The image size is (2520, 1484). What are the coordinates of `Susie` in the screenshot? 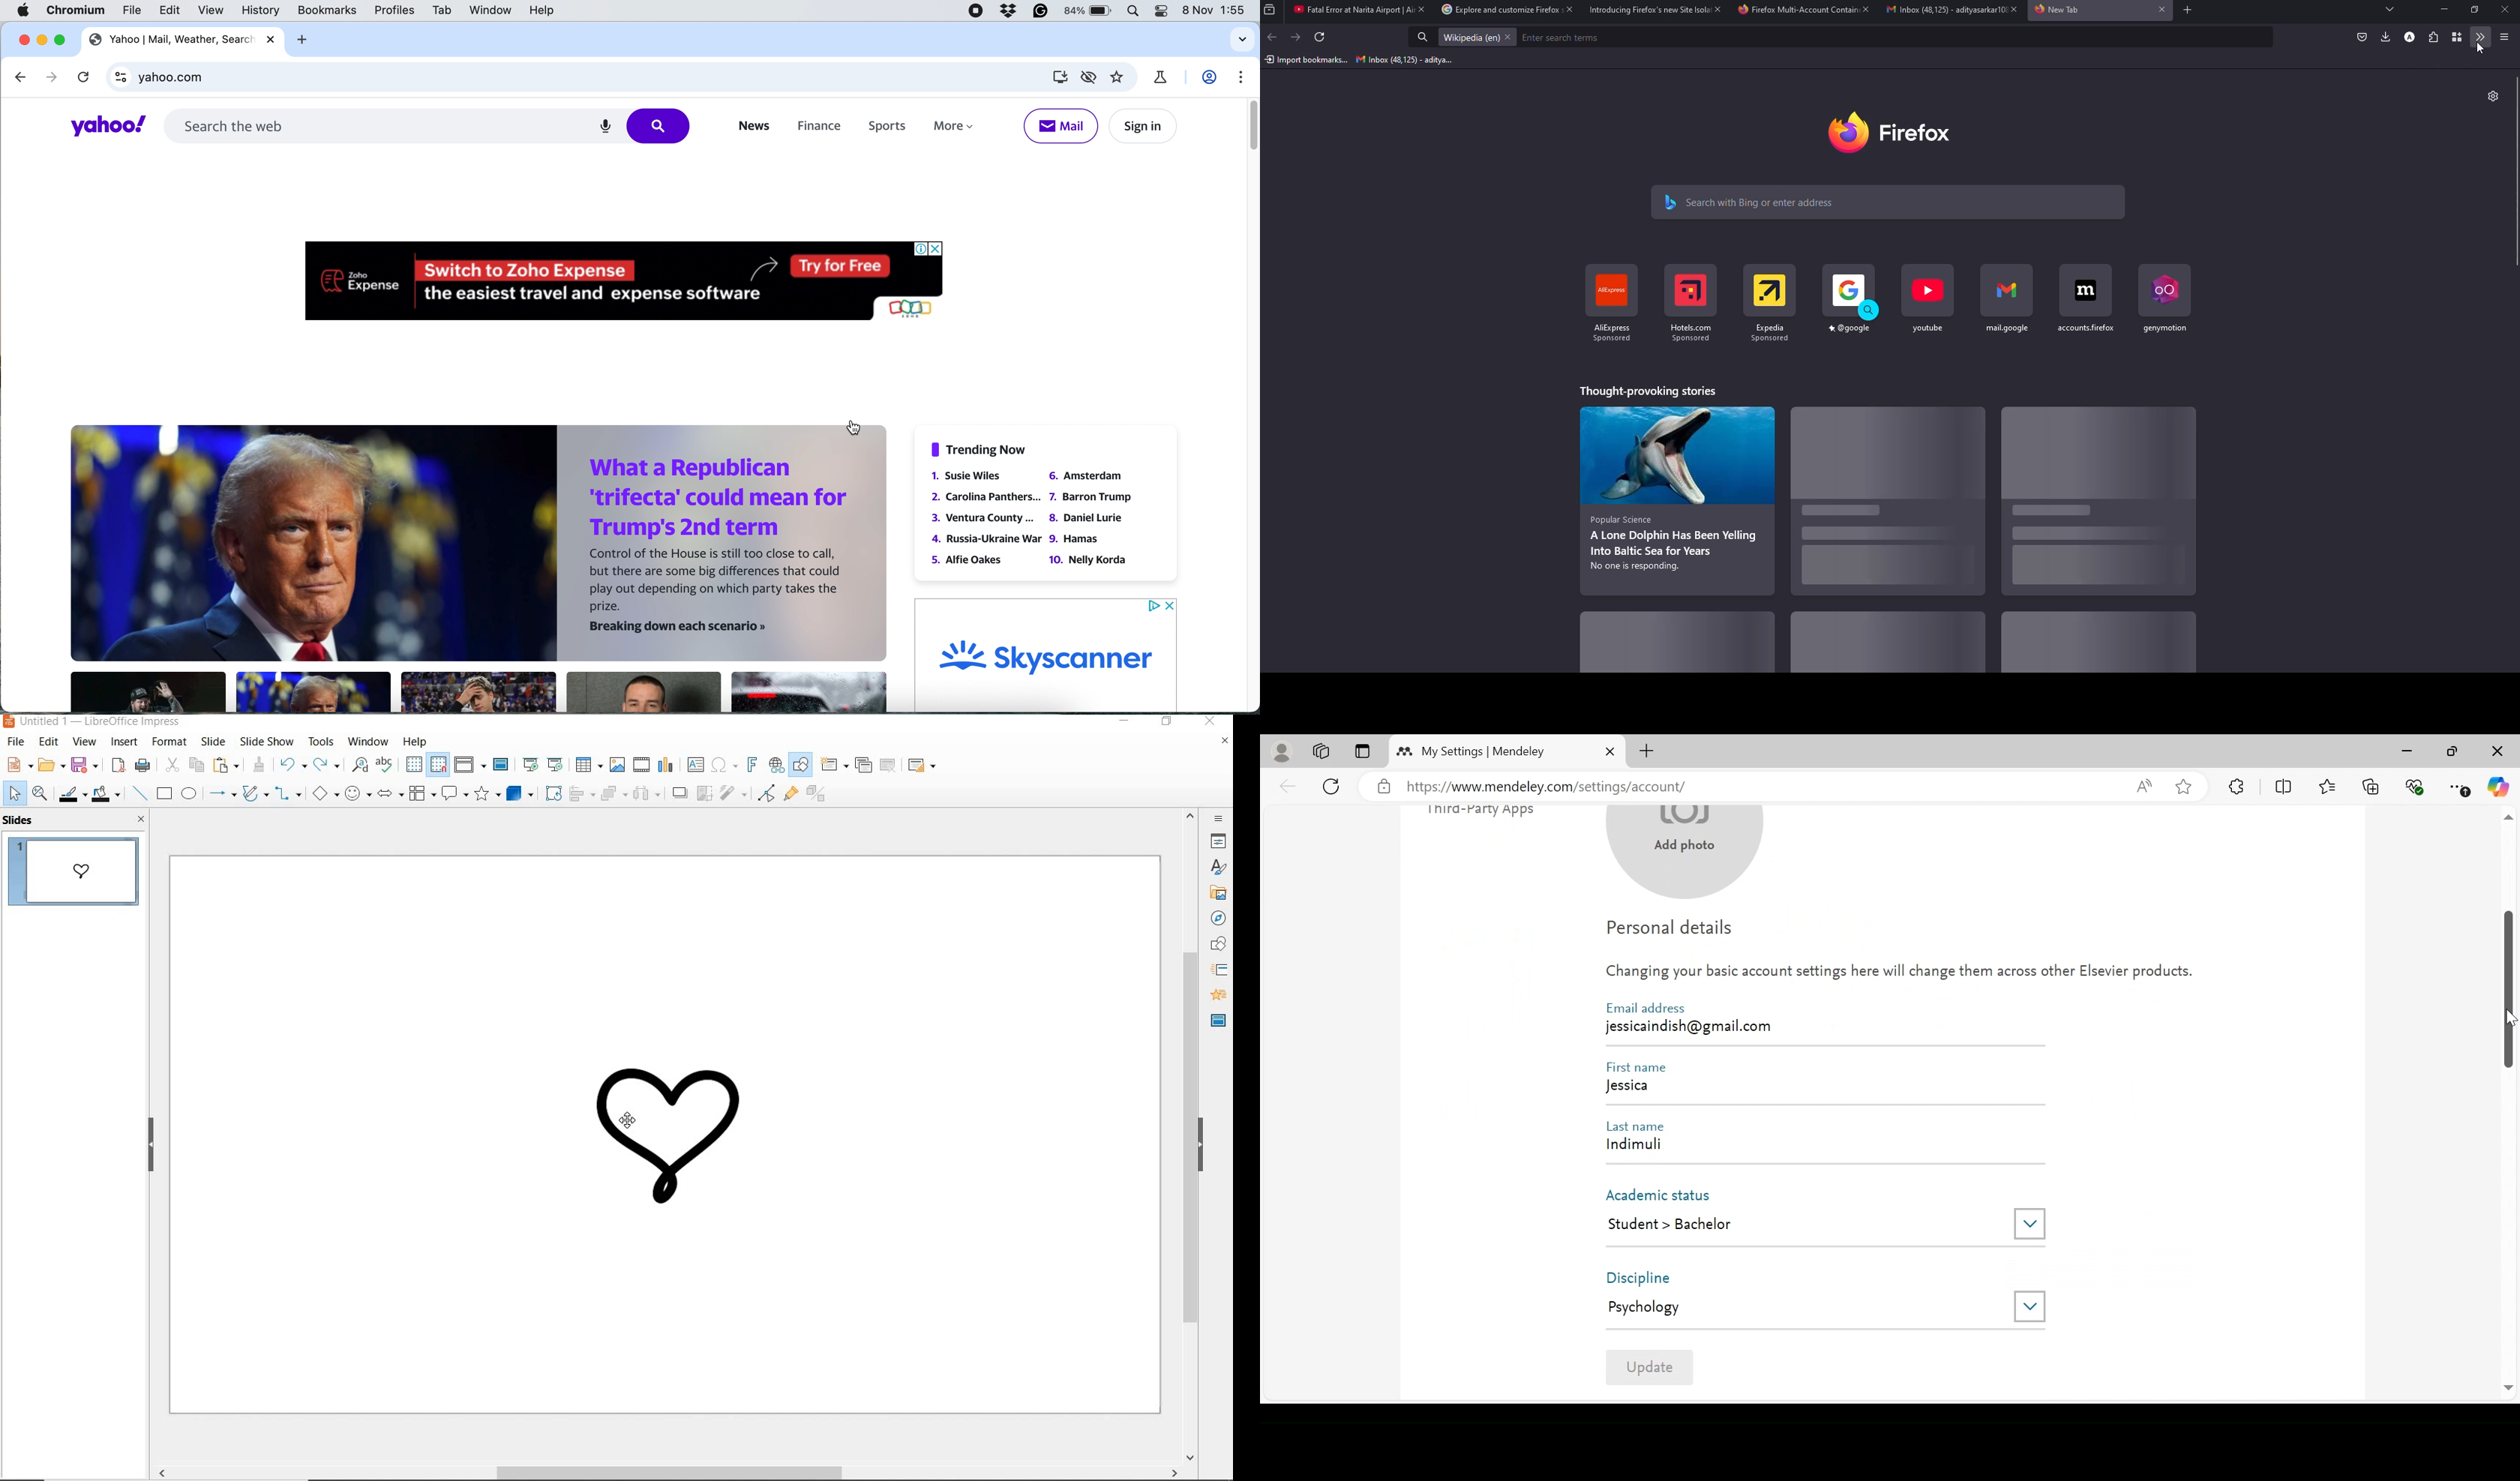 It's located at (974, 476).